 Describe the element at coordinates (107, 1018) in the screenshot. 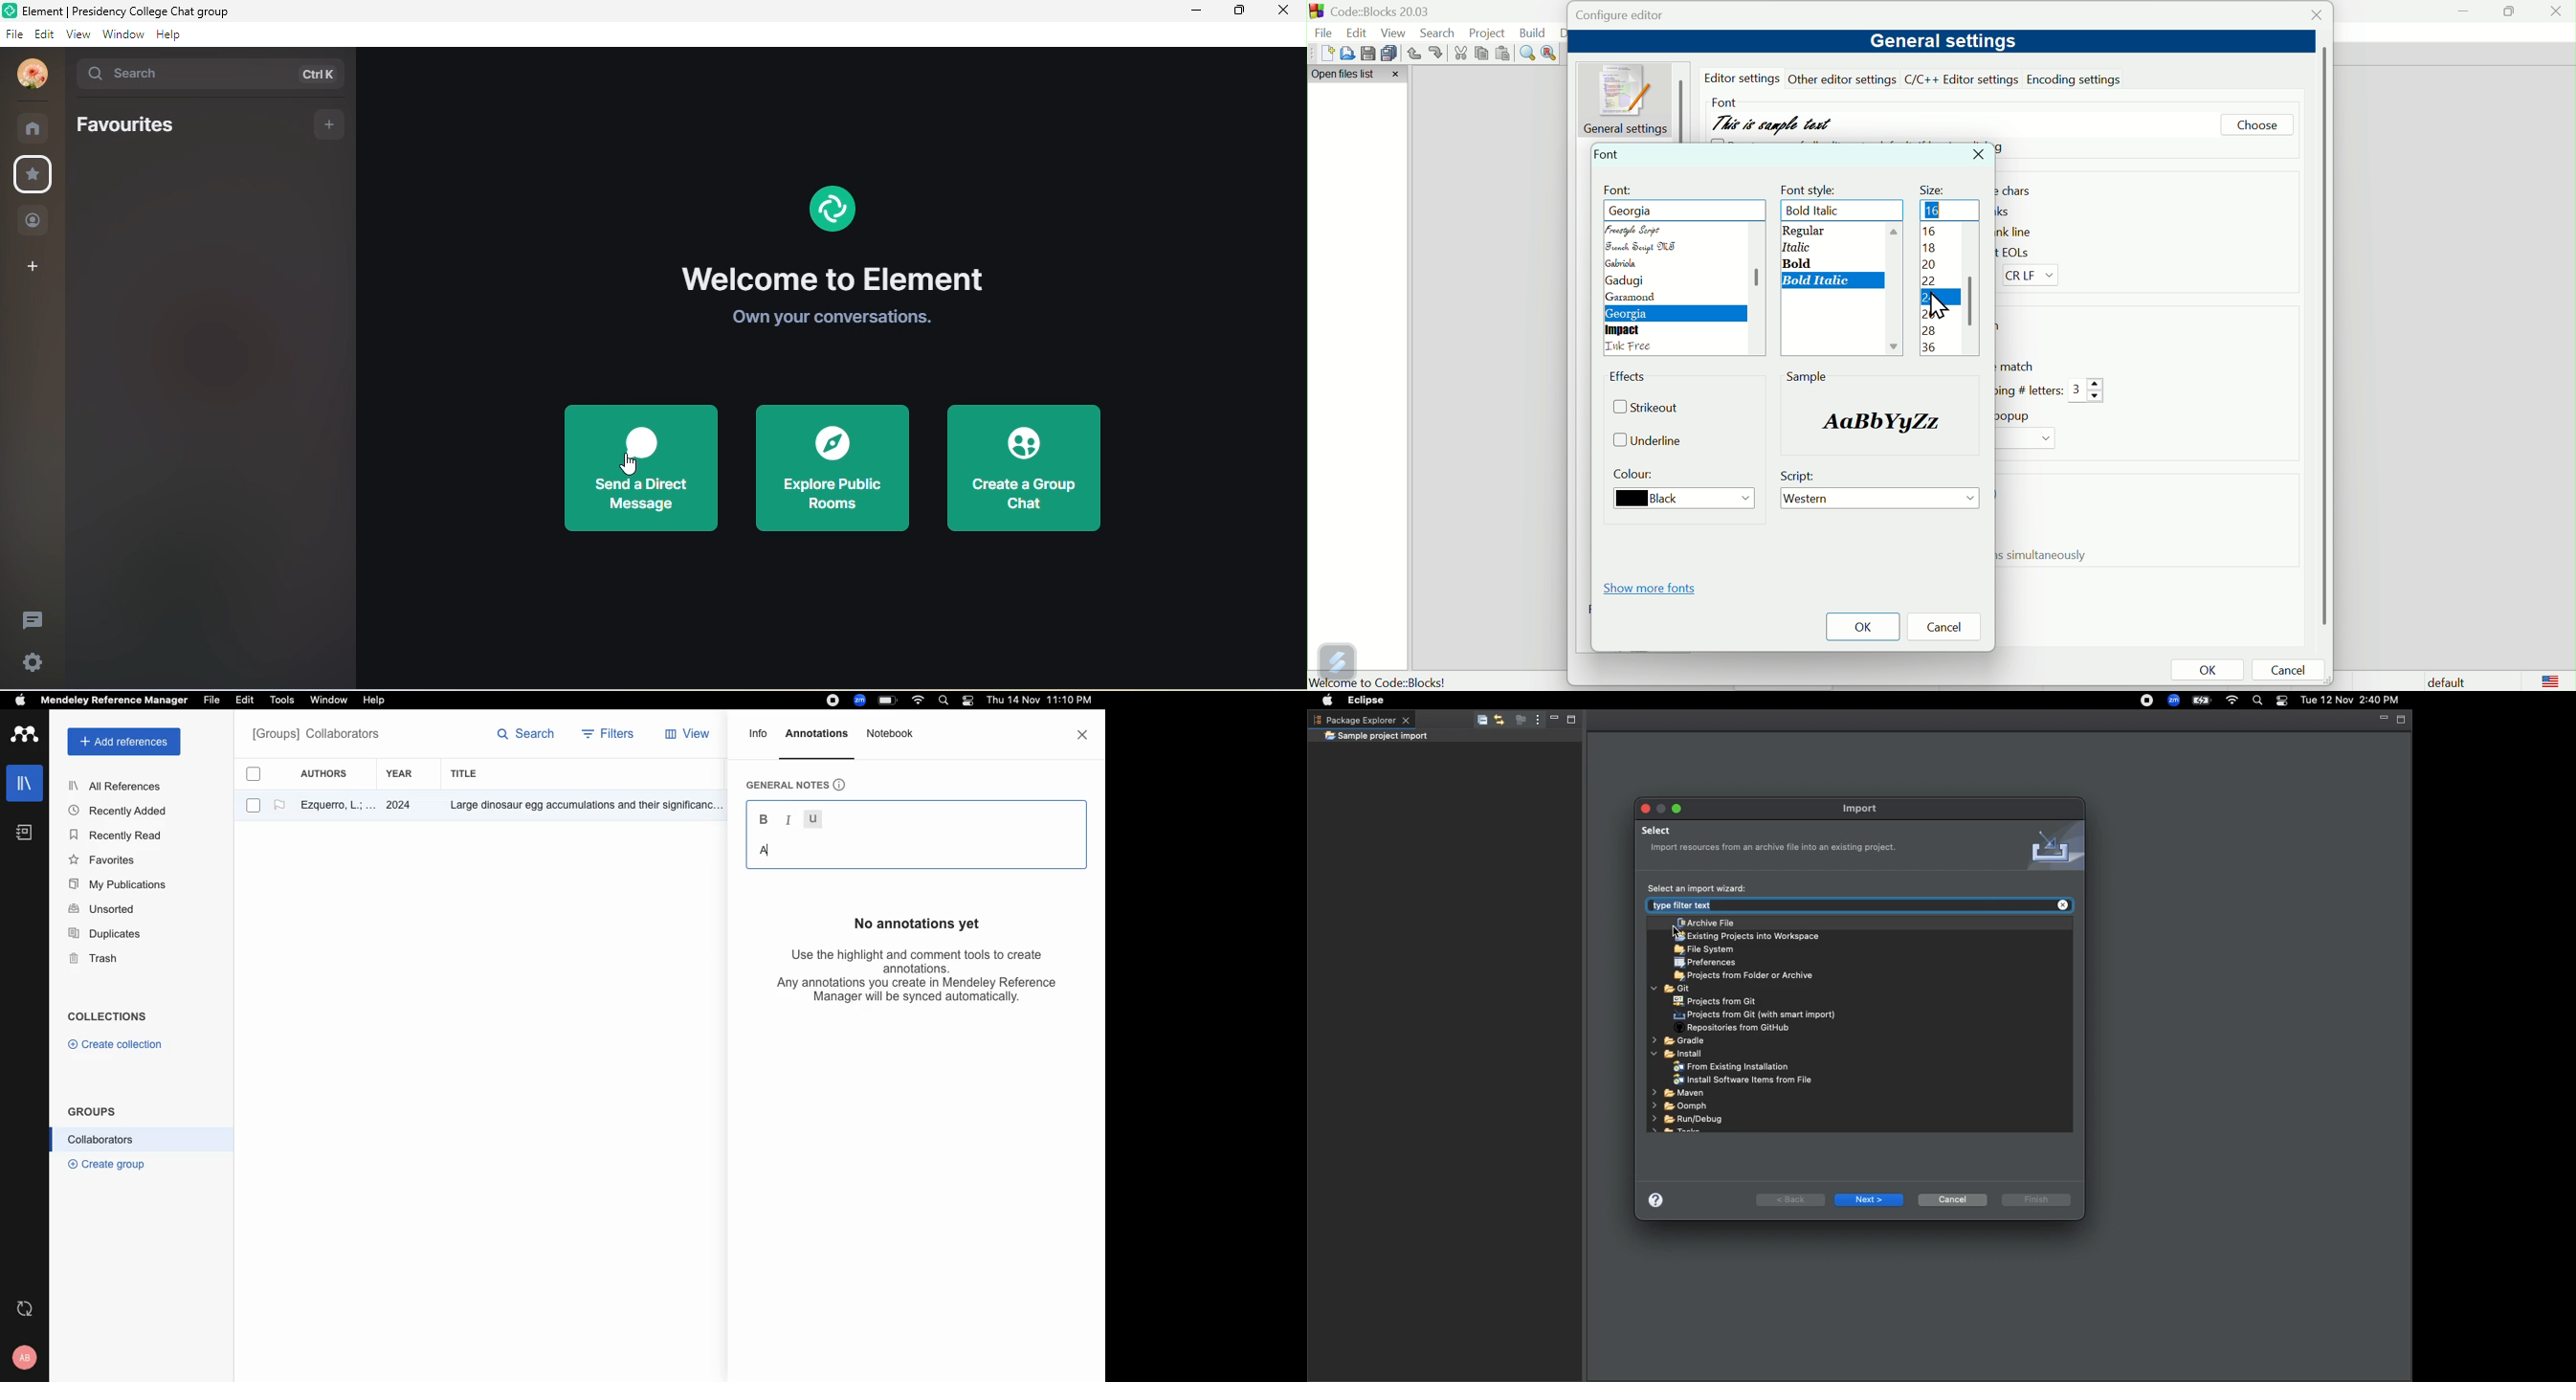

I see `COLLECTIONS` at that location.